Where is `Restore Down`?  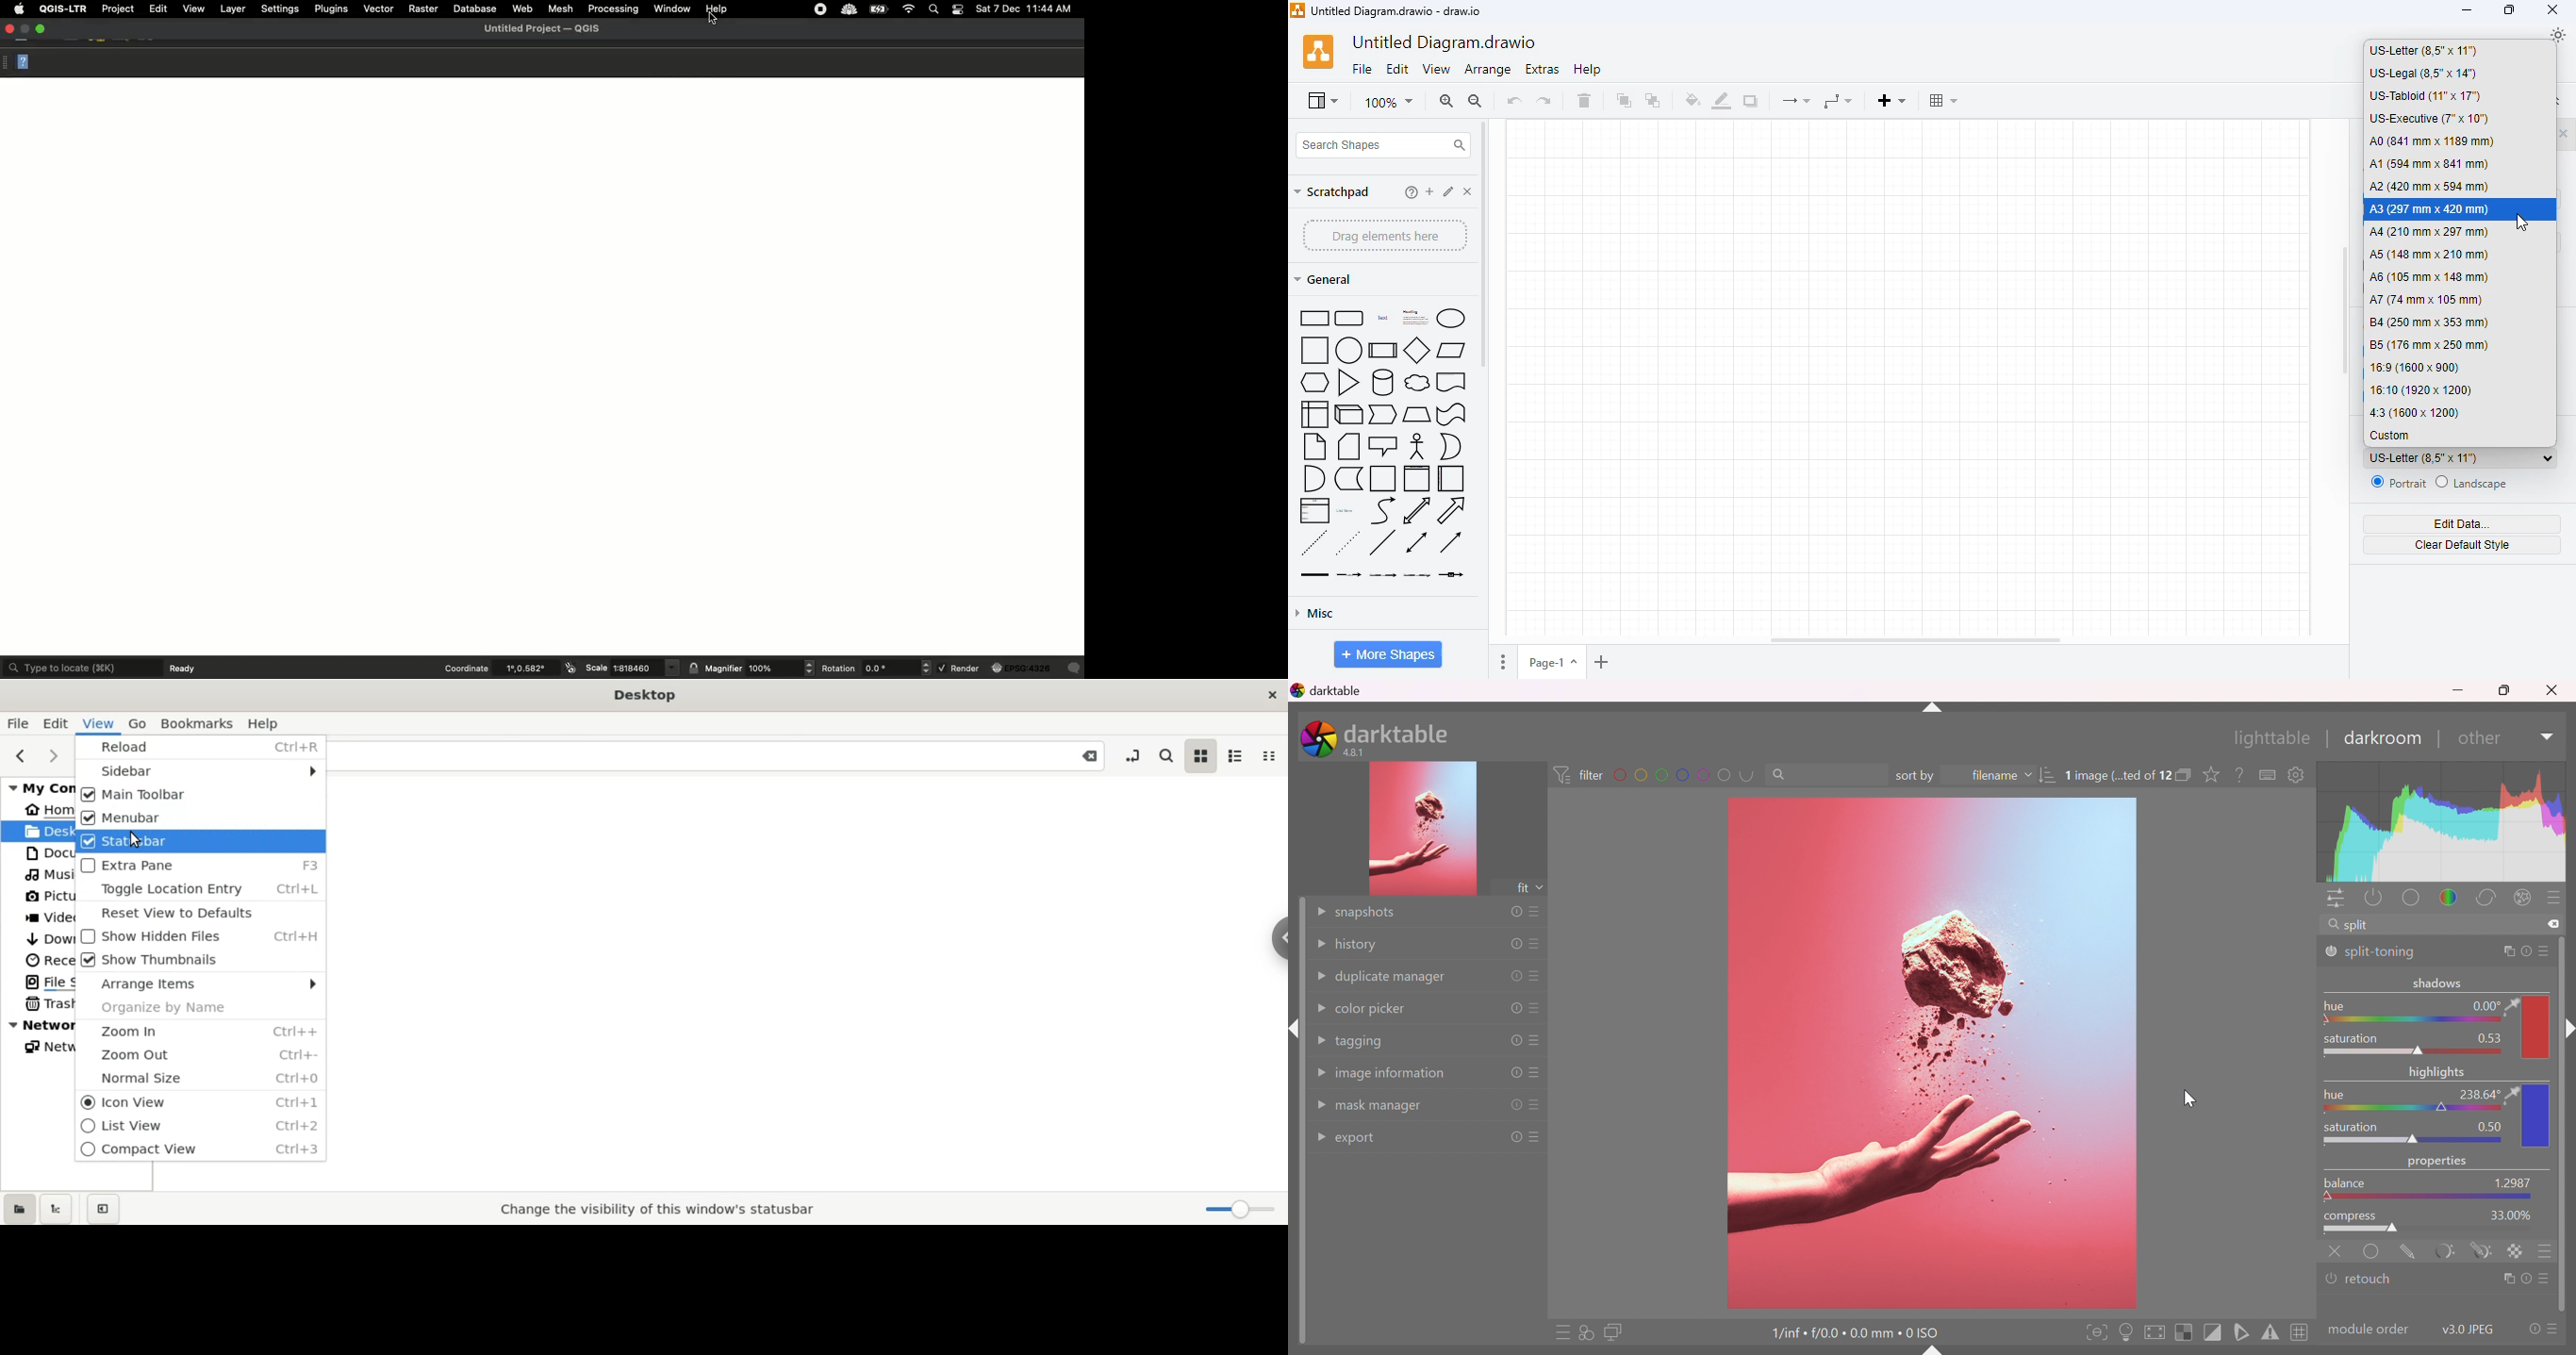
Restore Down is located at coordinates (2507, 691).